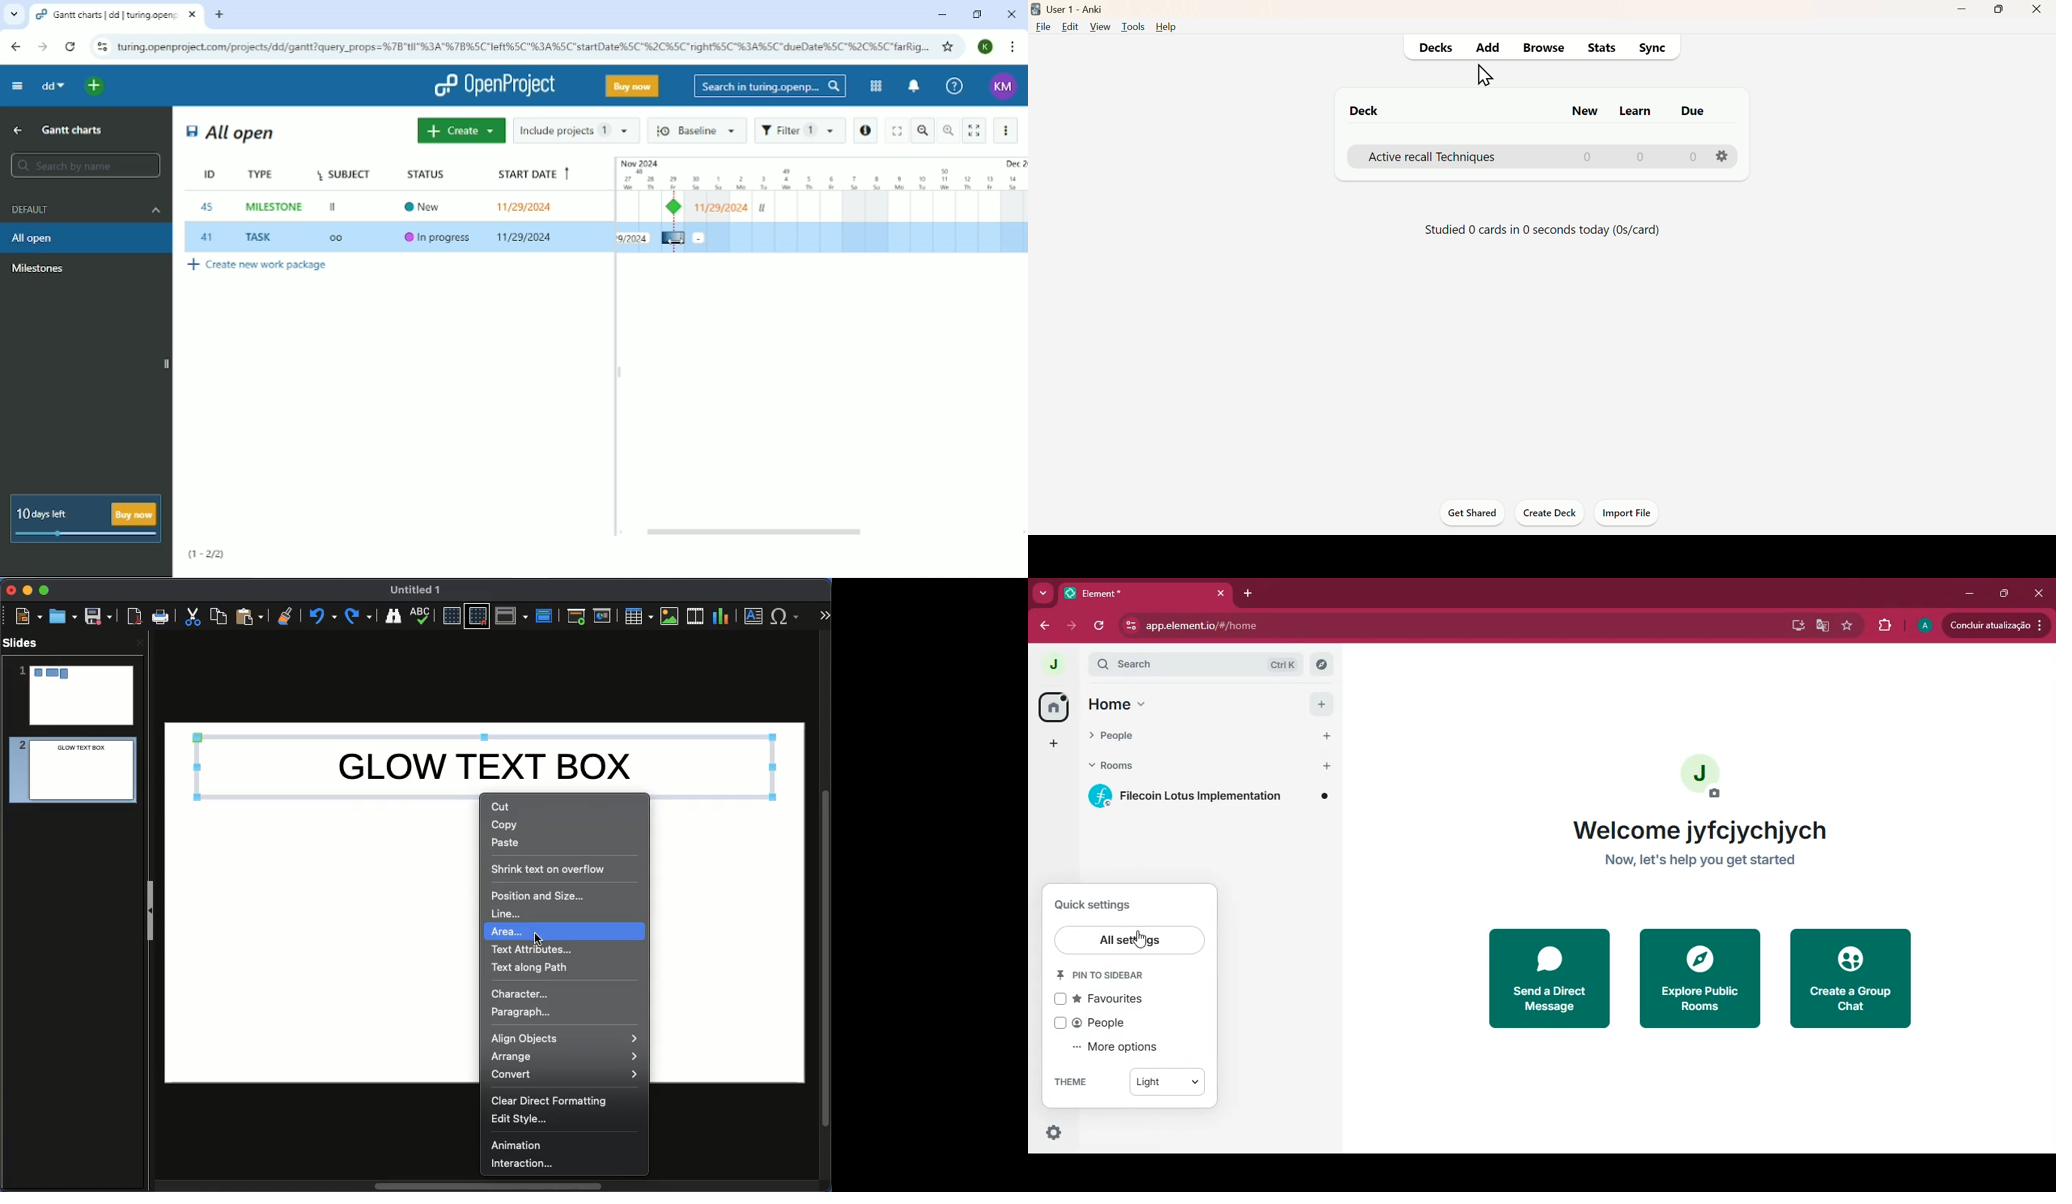 This screenshot has width=2072, height=1204. I want to click on pin, so click(1106, 975).